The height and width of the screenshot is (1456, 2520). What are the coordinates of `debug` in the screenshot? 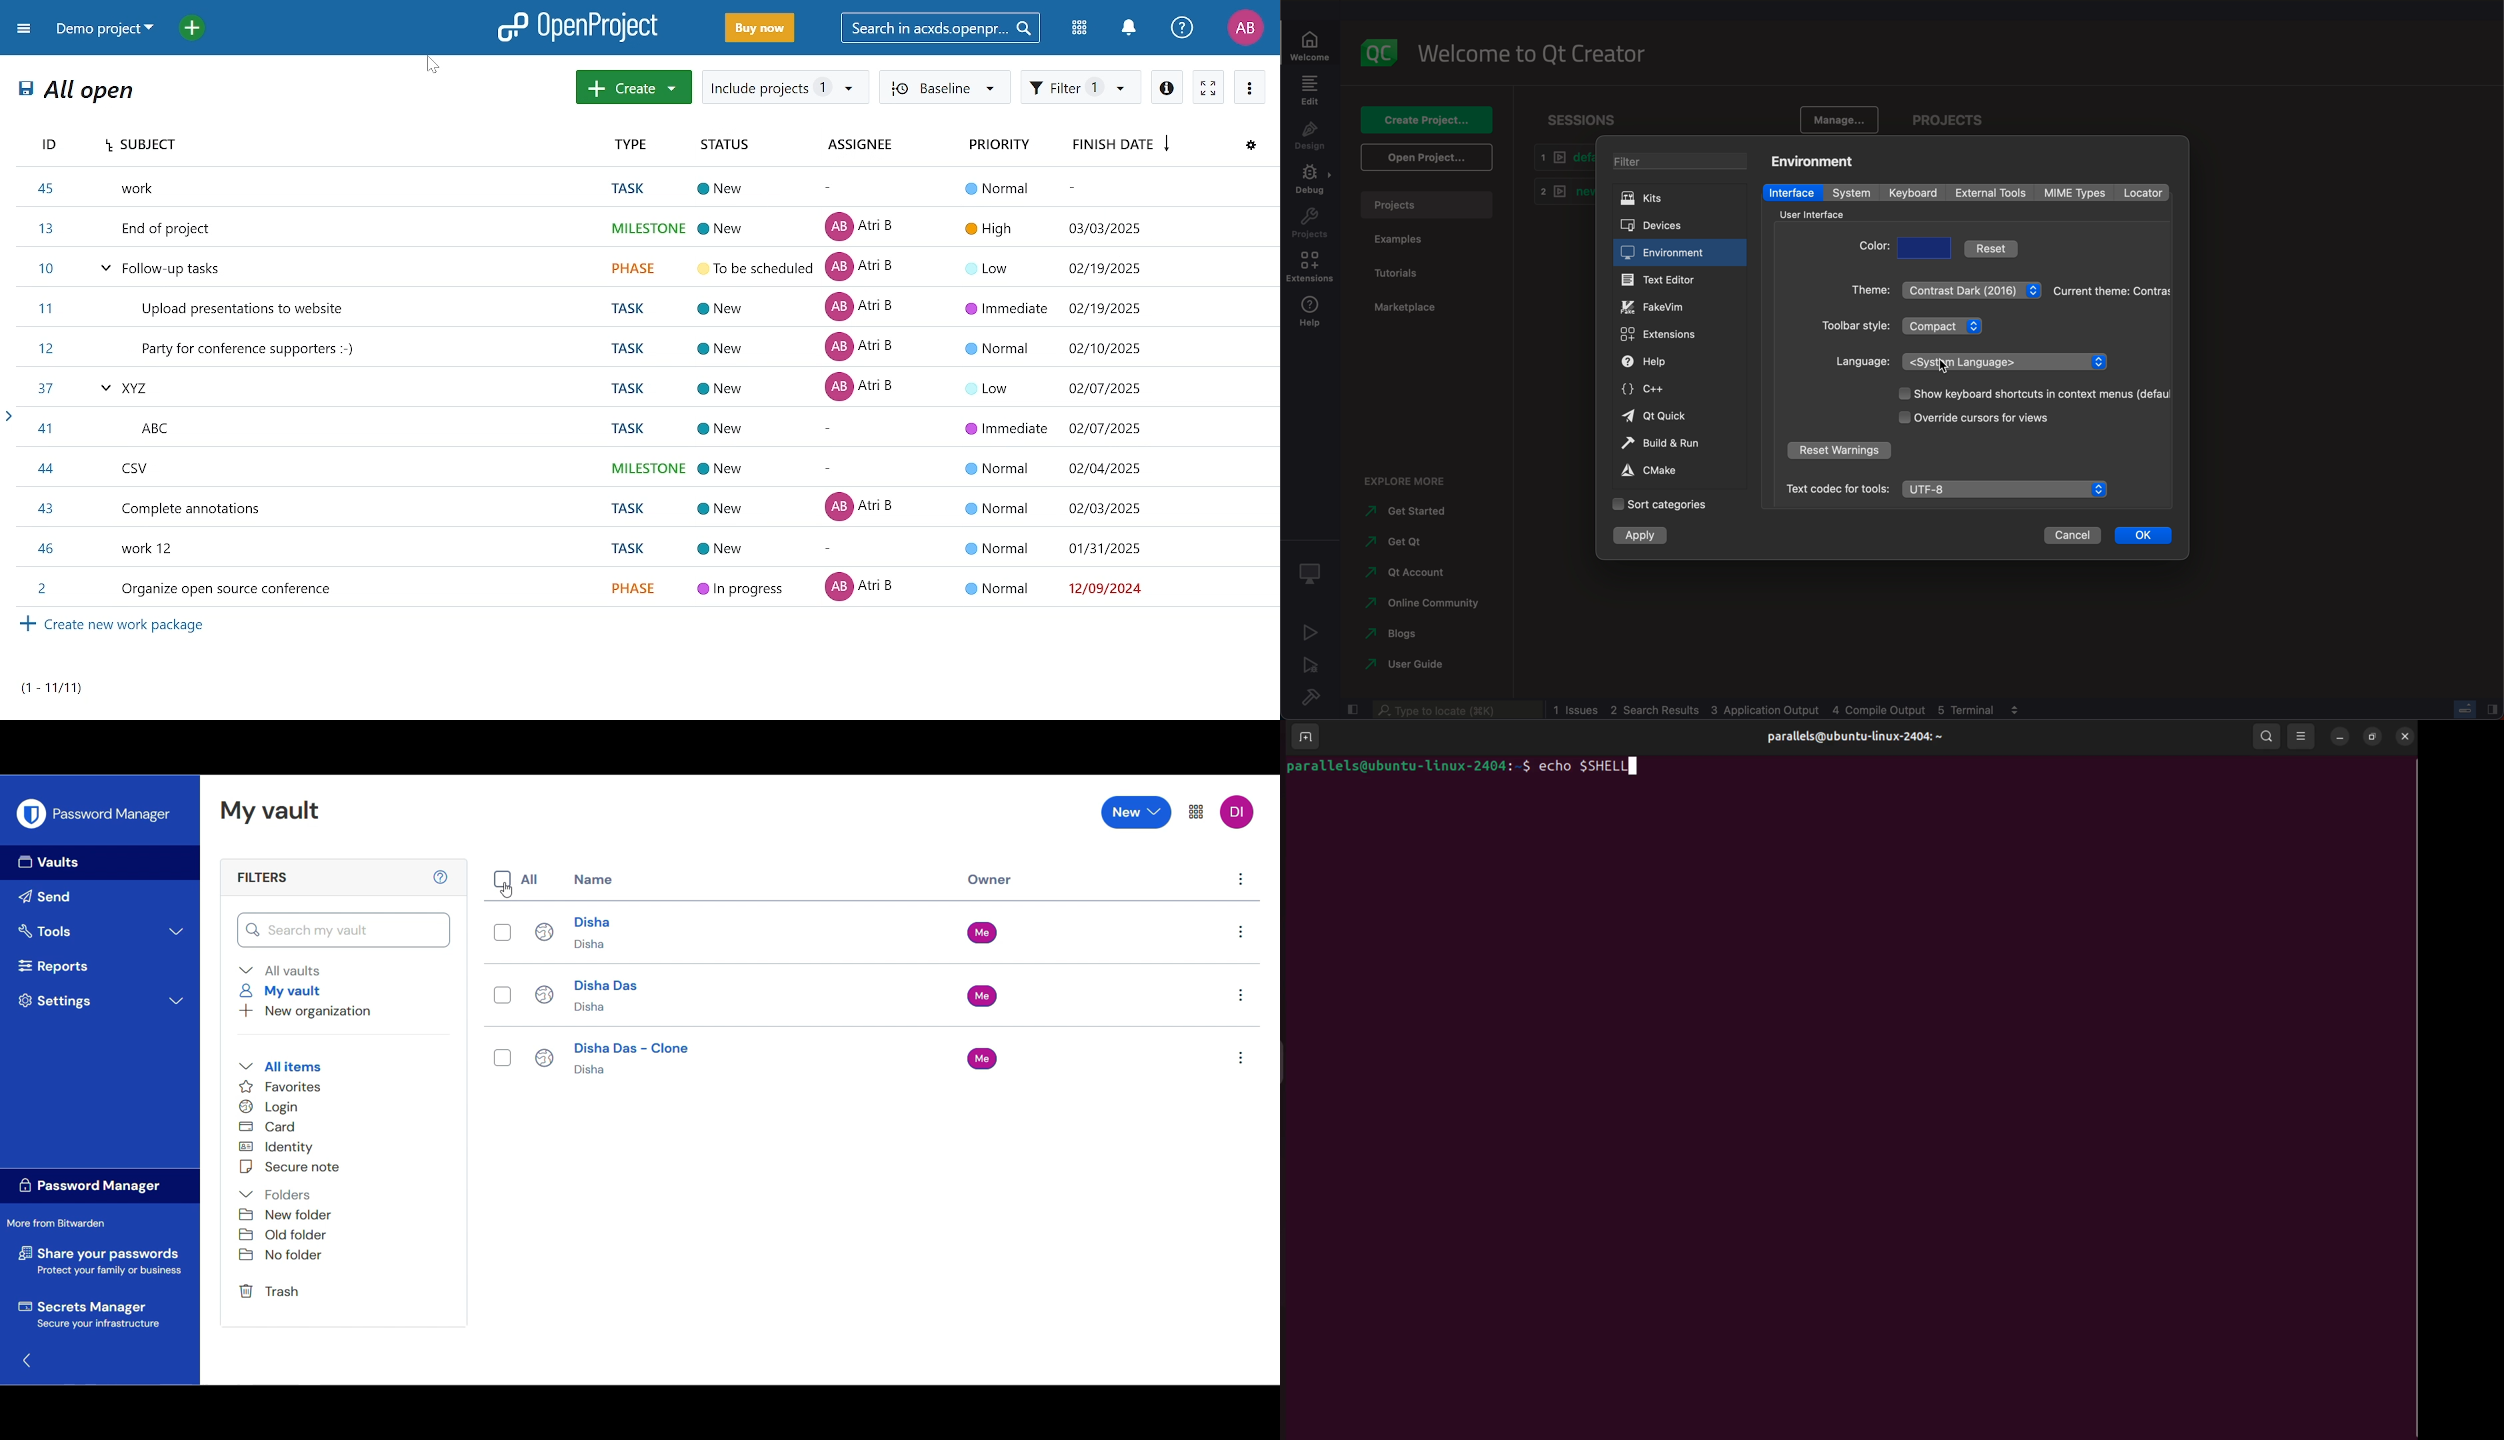 It's located at (1311, 181).